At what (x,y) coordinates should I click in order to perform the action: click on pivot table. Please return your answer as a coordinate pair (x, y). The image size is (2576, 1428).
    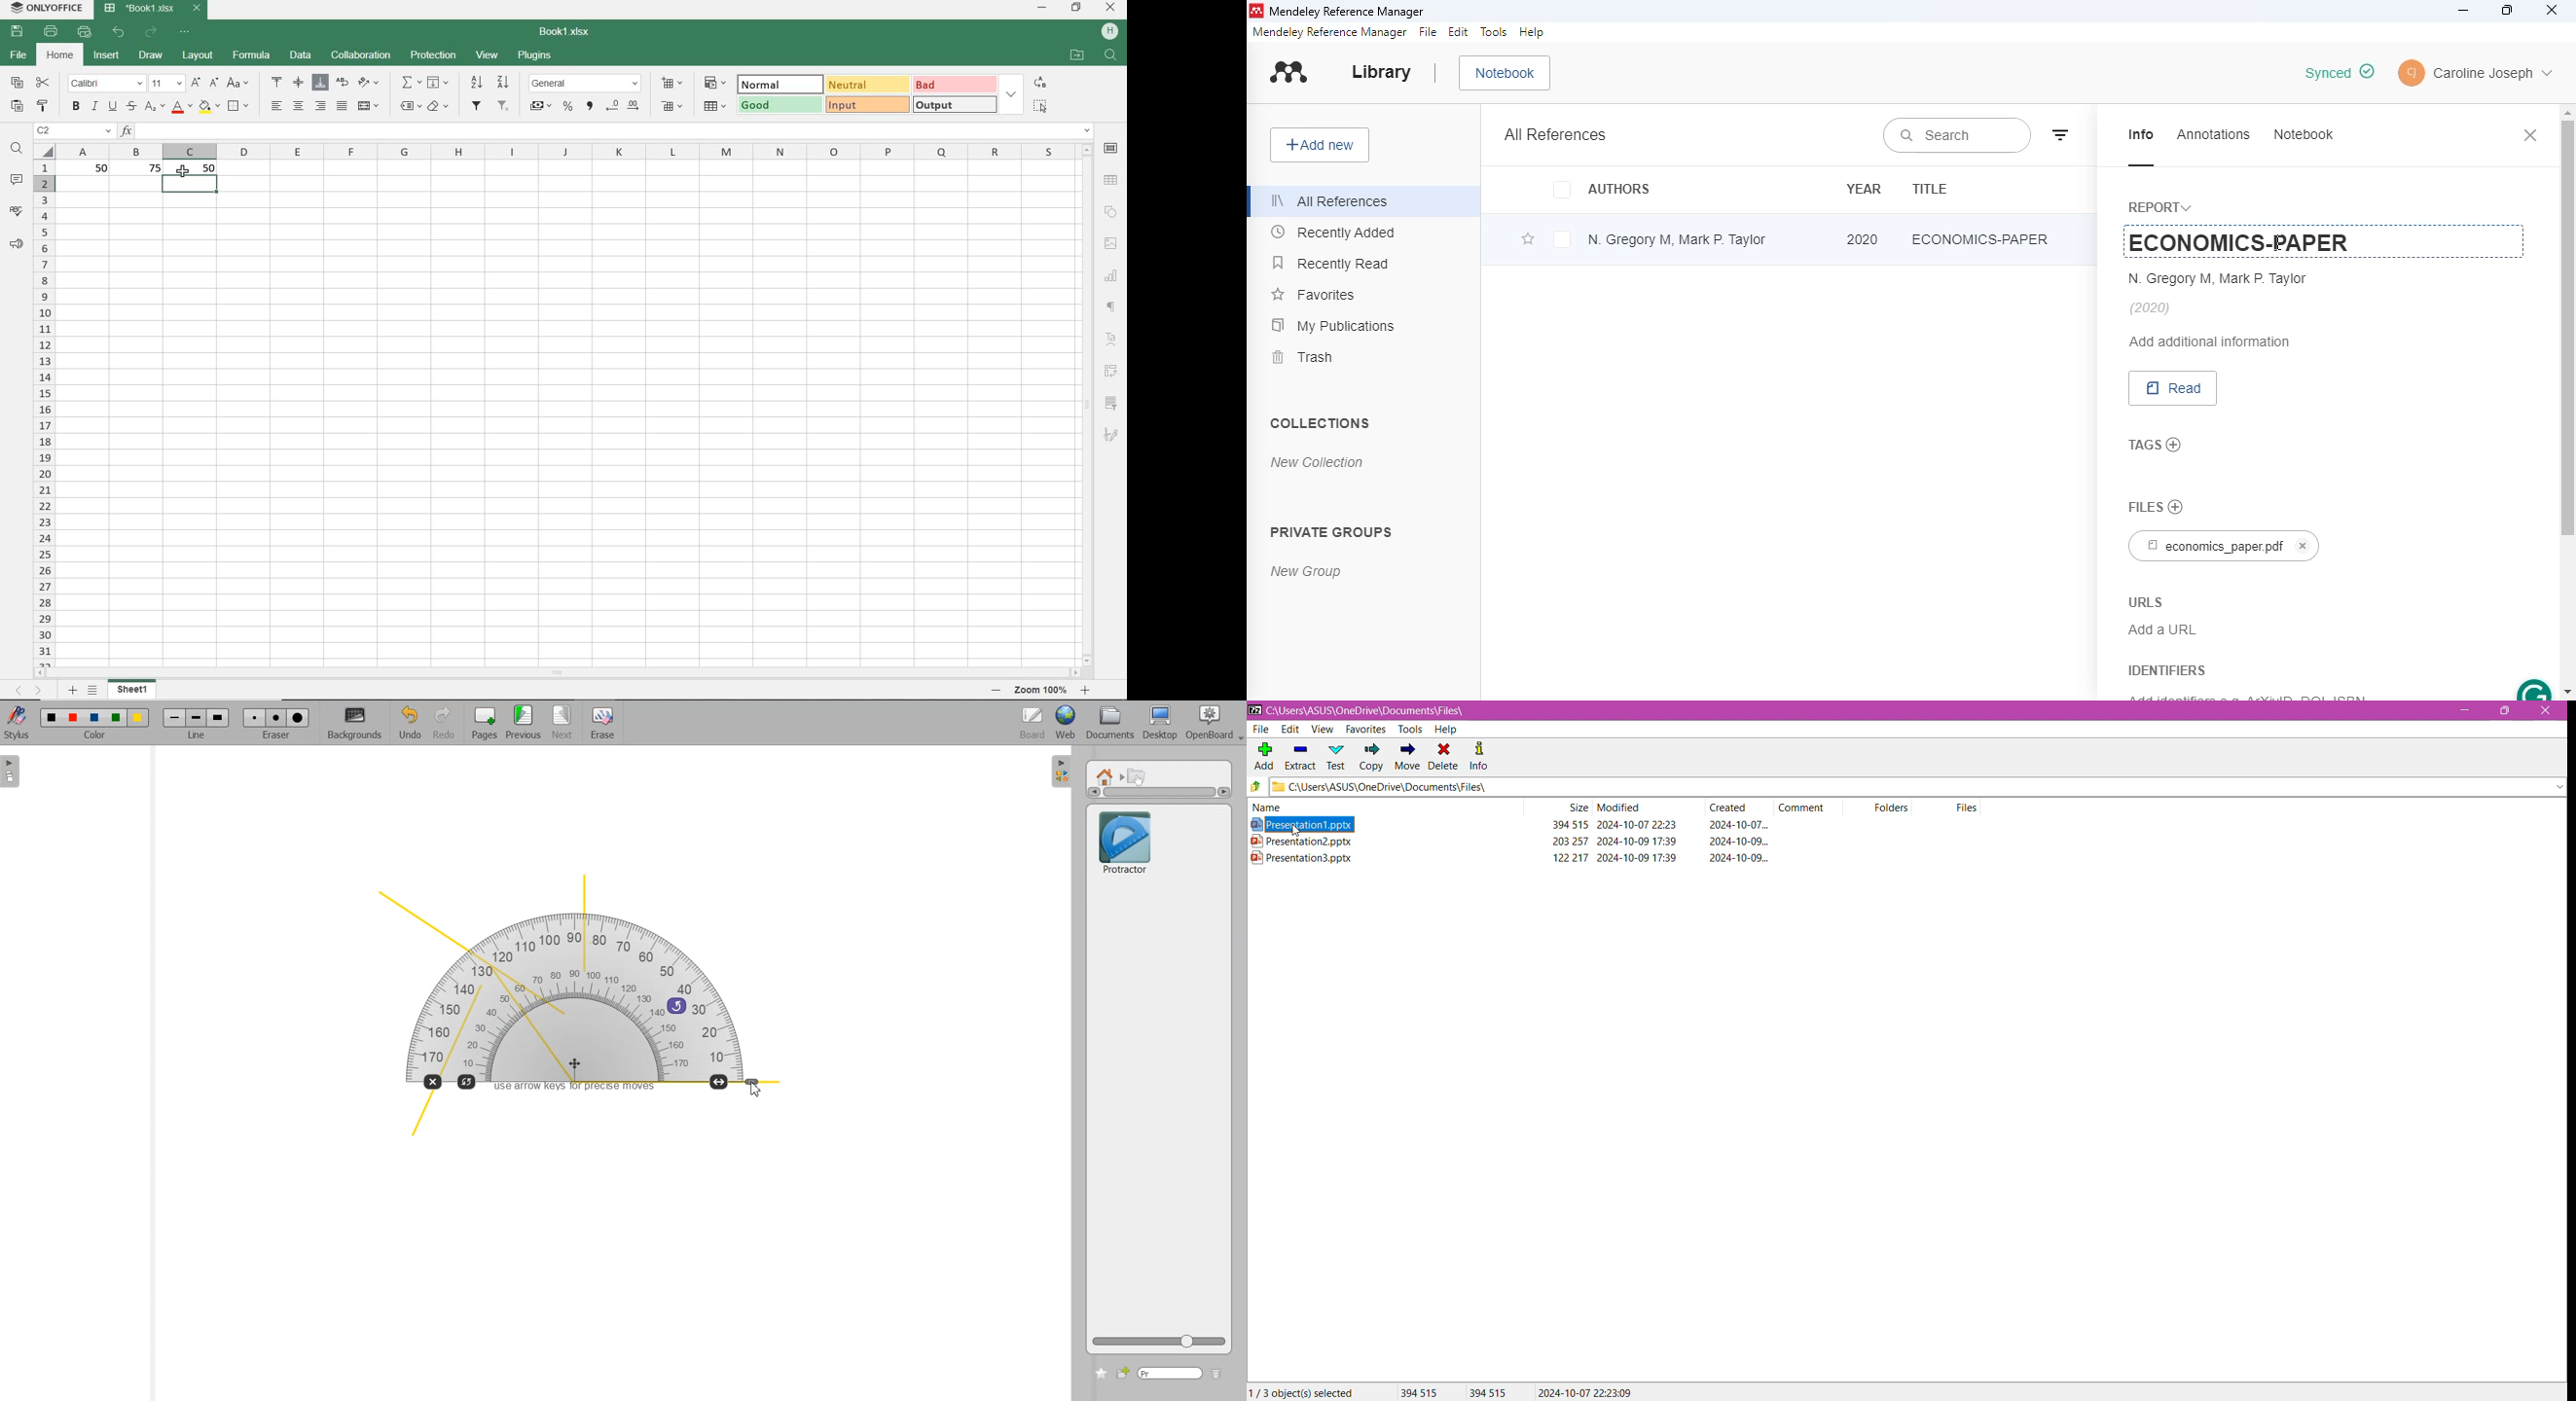
    Looking at the image, I should click on (1113, 370).